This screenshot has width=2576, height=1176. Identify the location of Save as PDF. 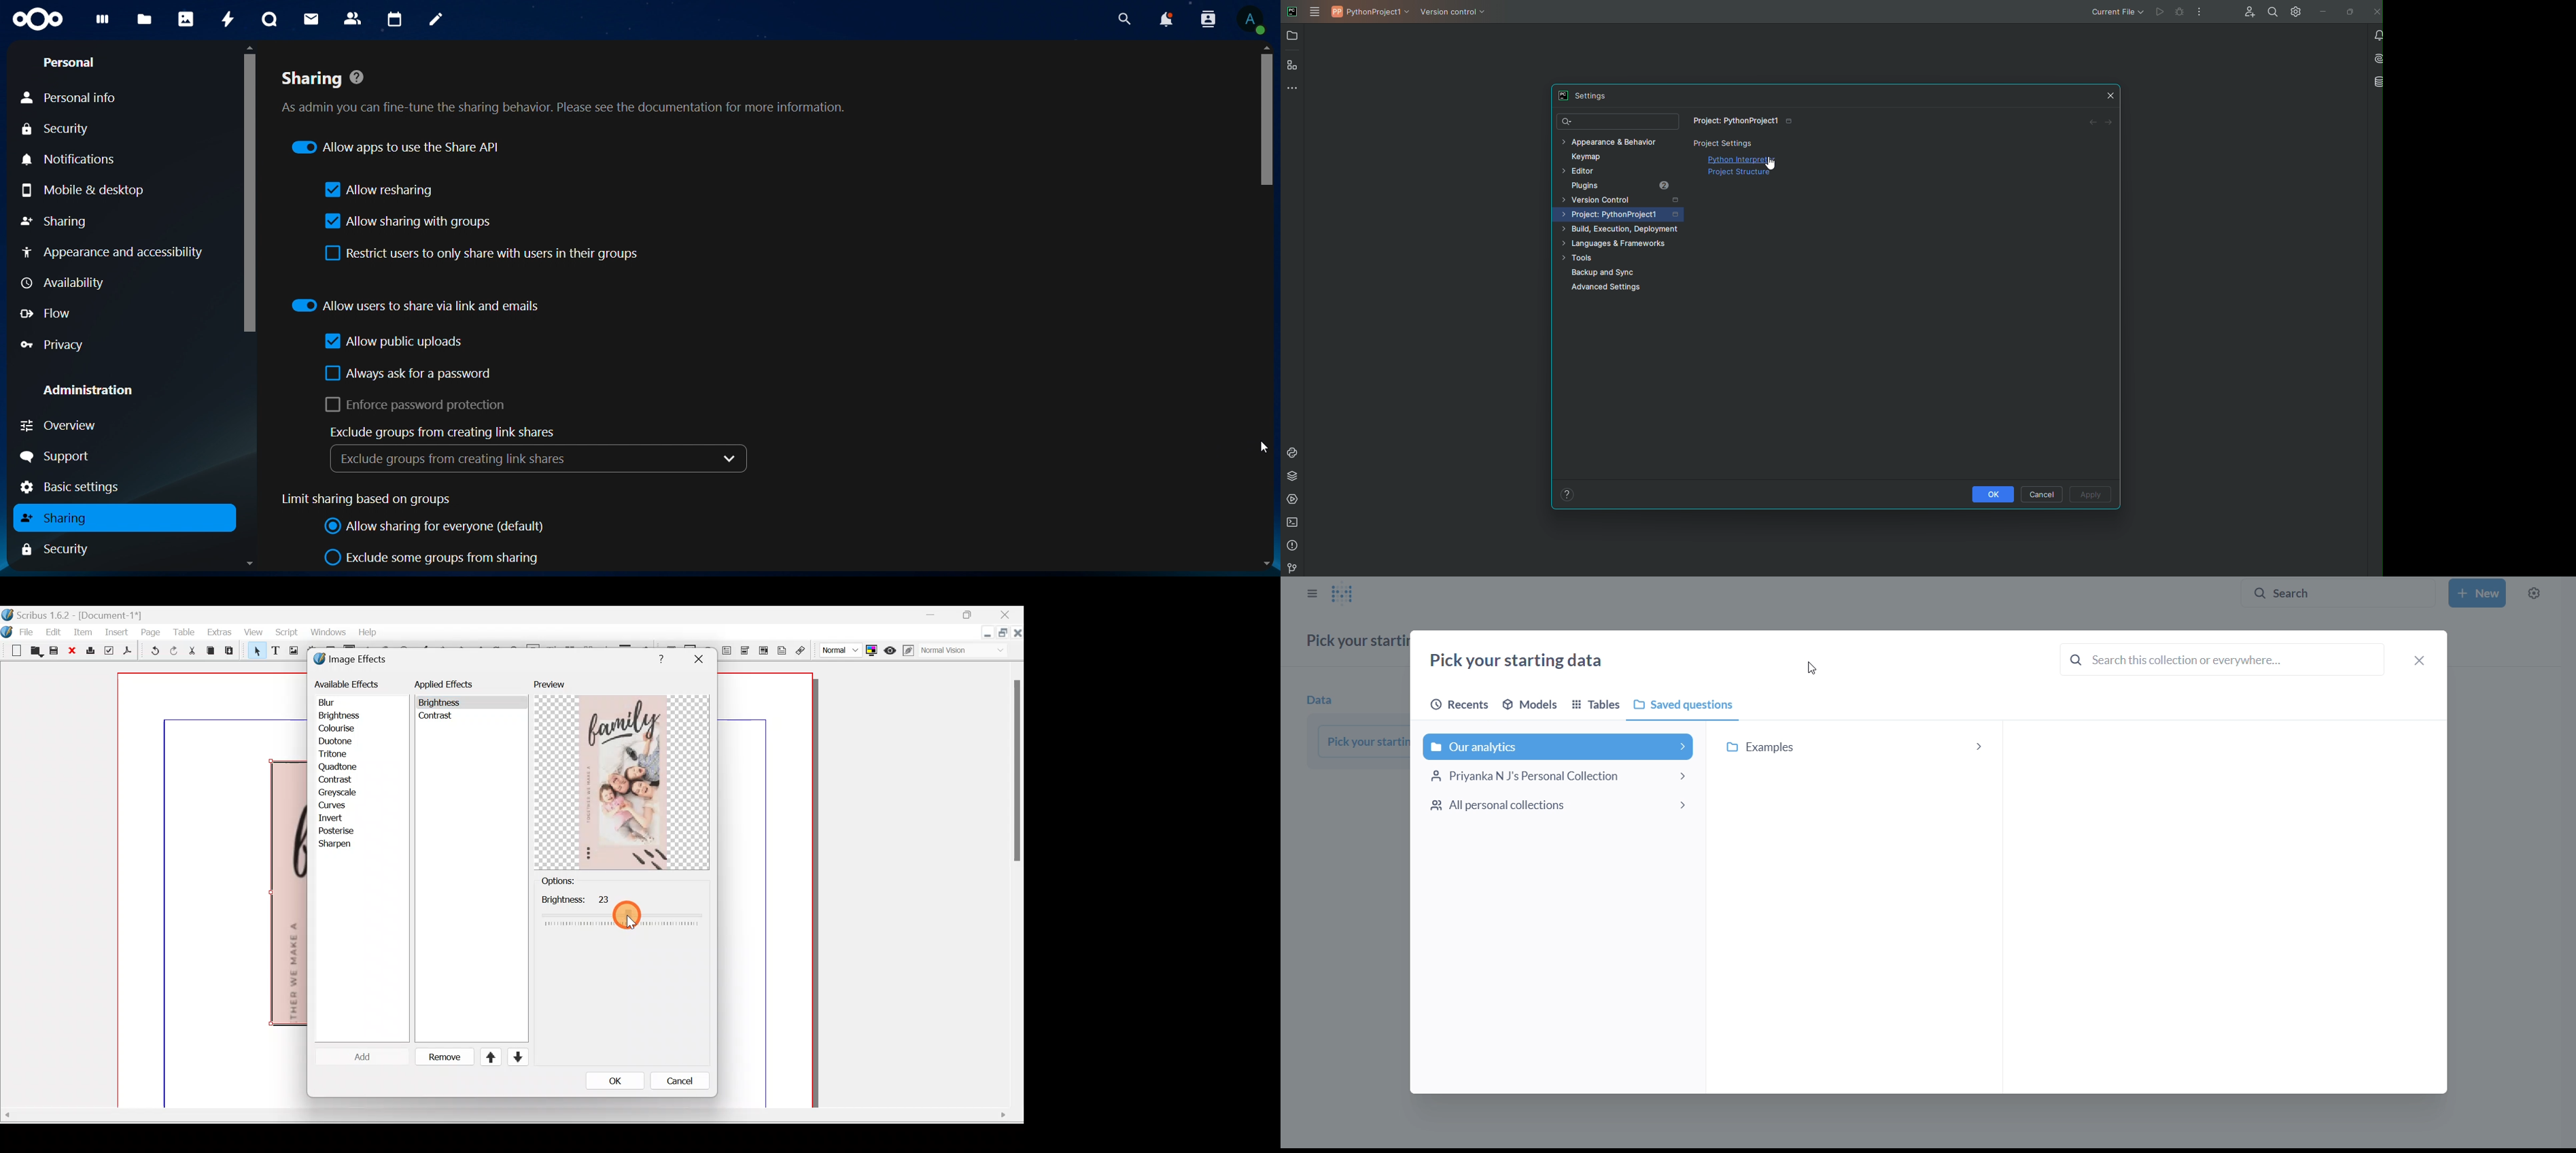
(126, 652).